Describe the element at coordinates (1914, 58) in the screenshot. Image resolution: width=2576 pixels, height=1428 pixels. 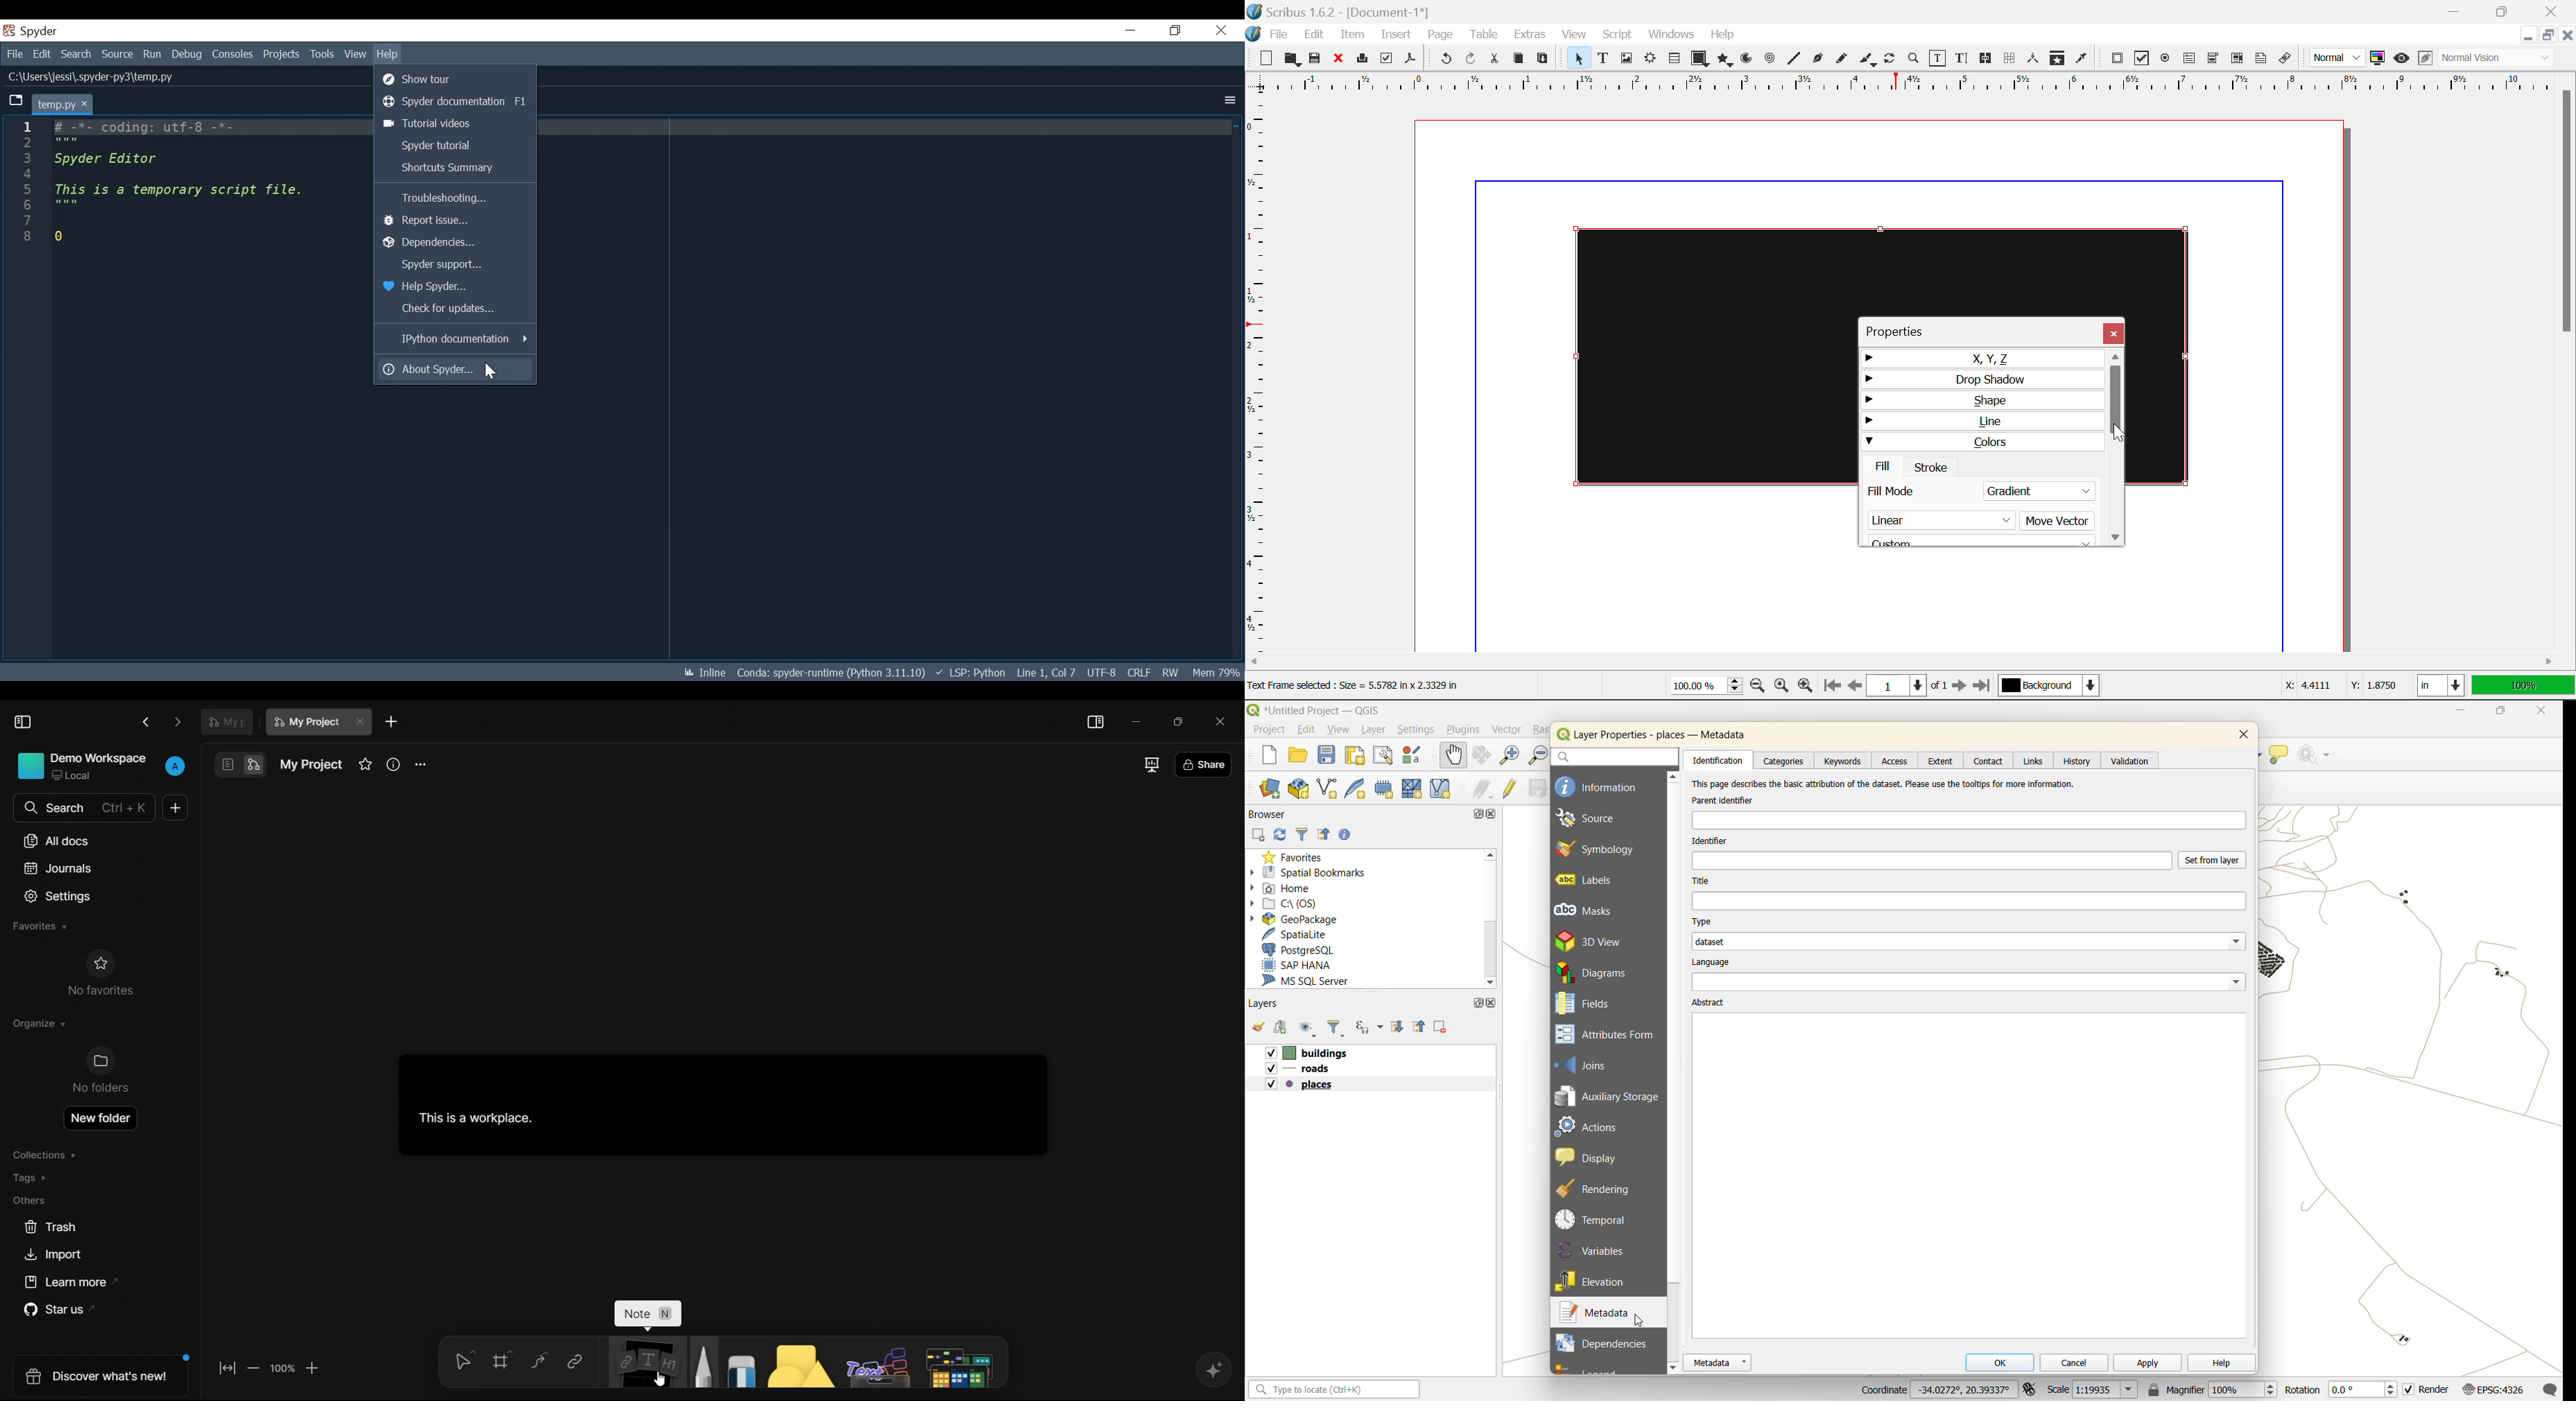
I see `Zoom` at that location.